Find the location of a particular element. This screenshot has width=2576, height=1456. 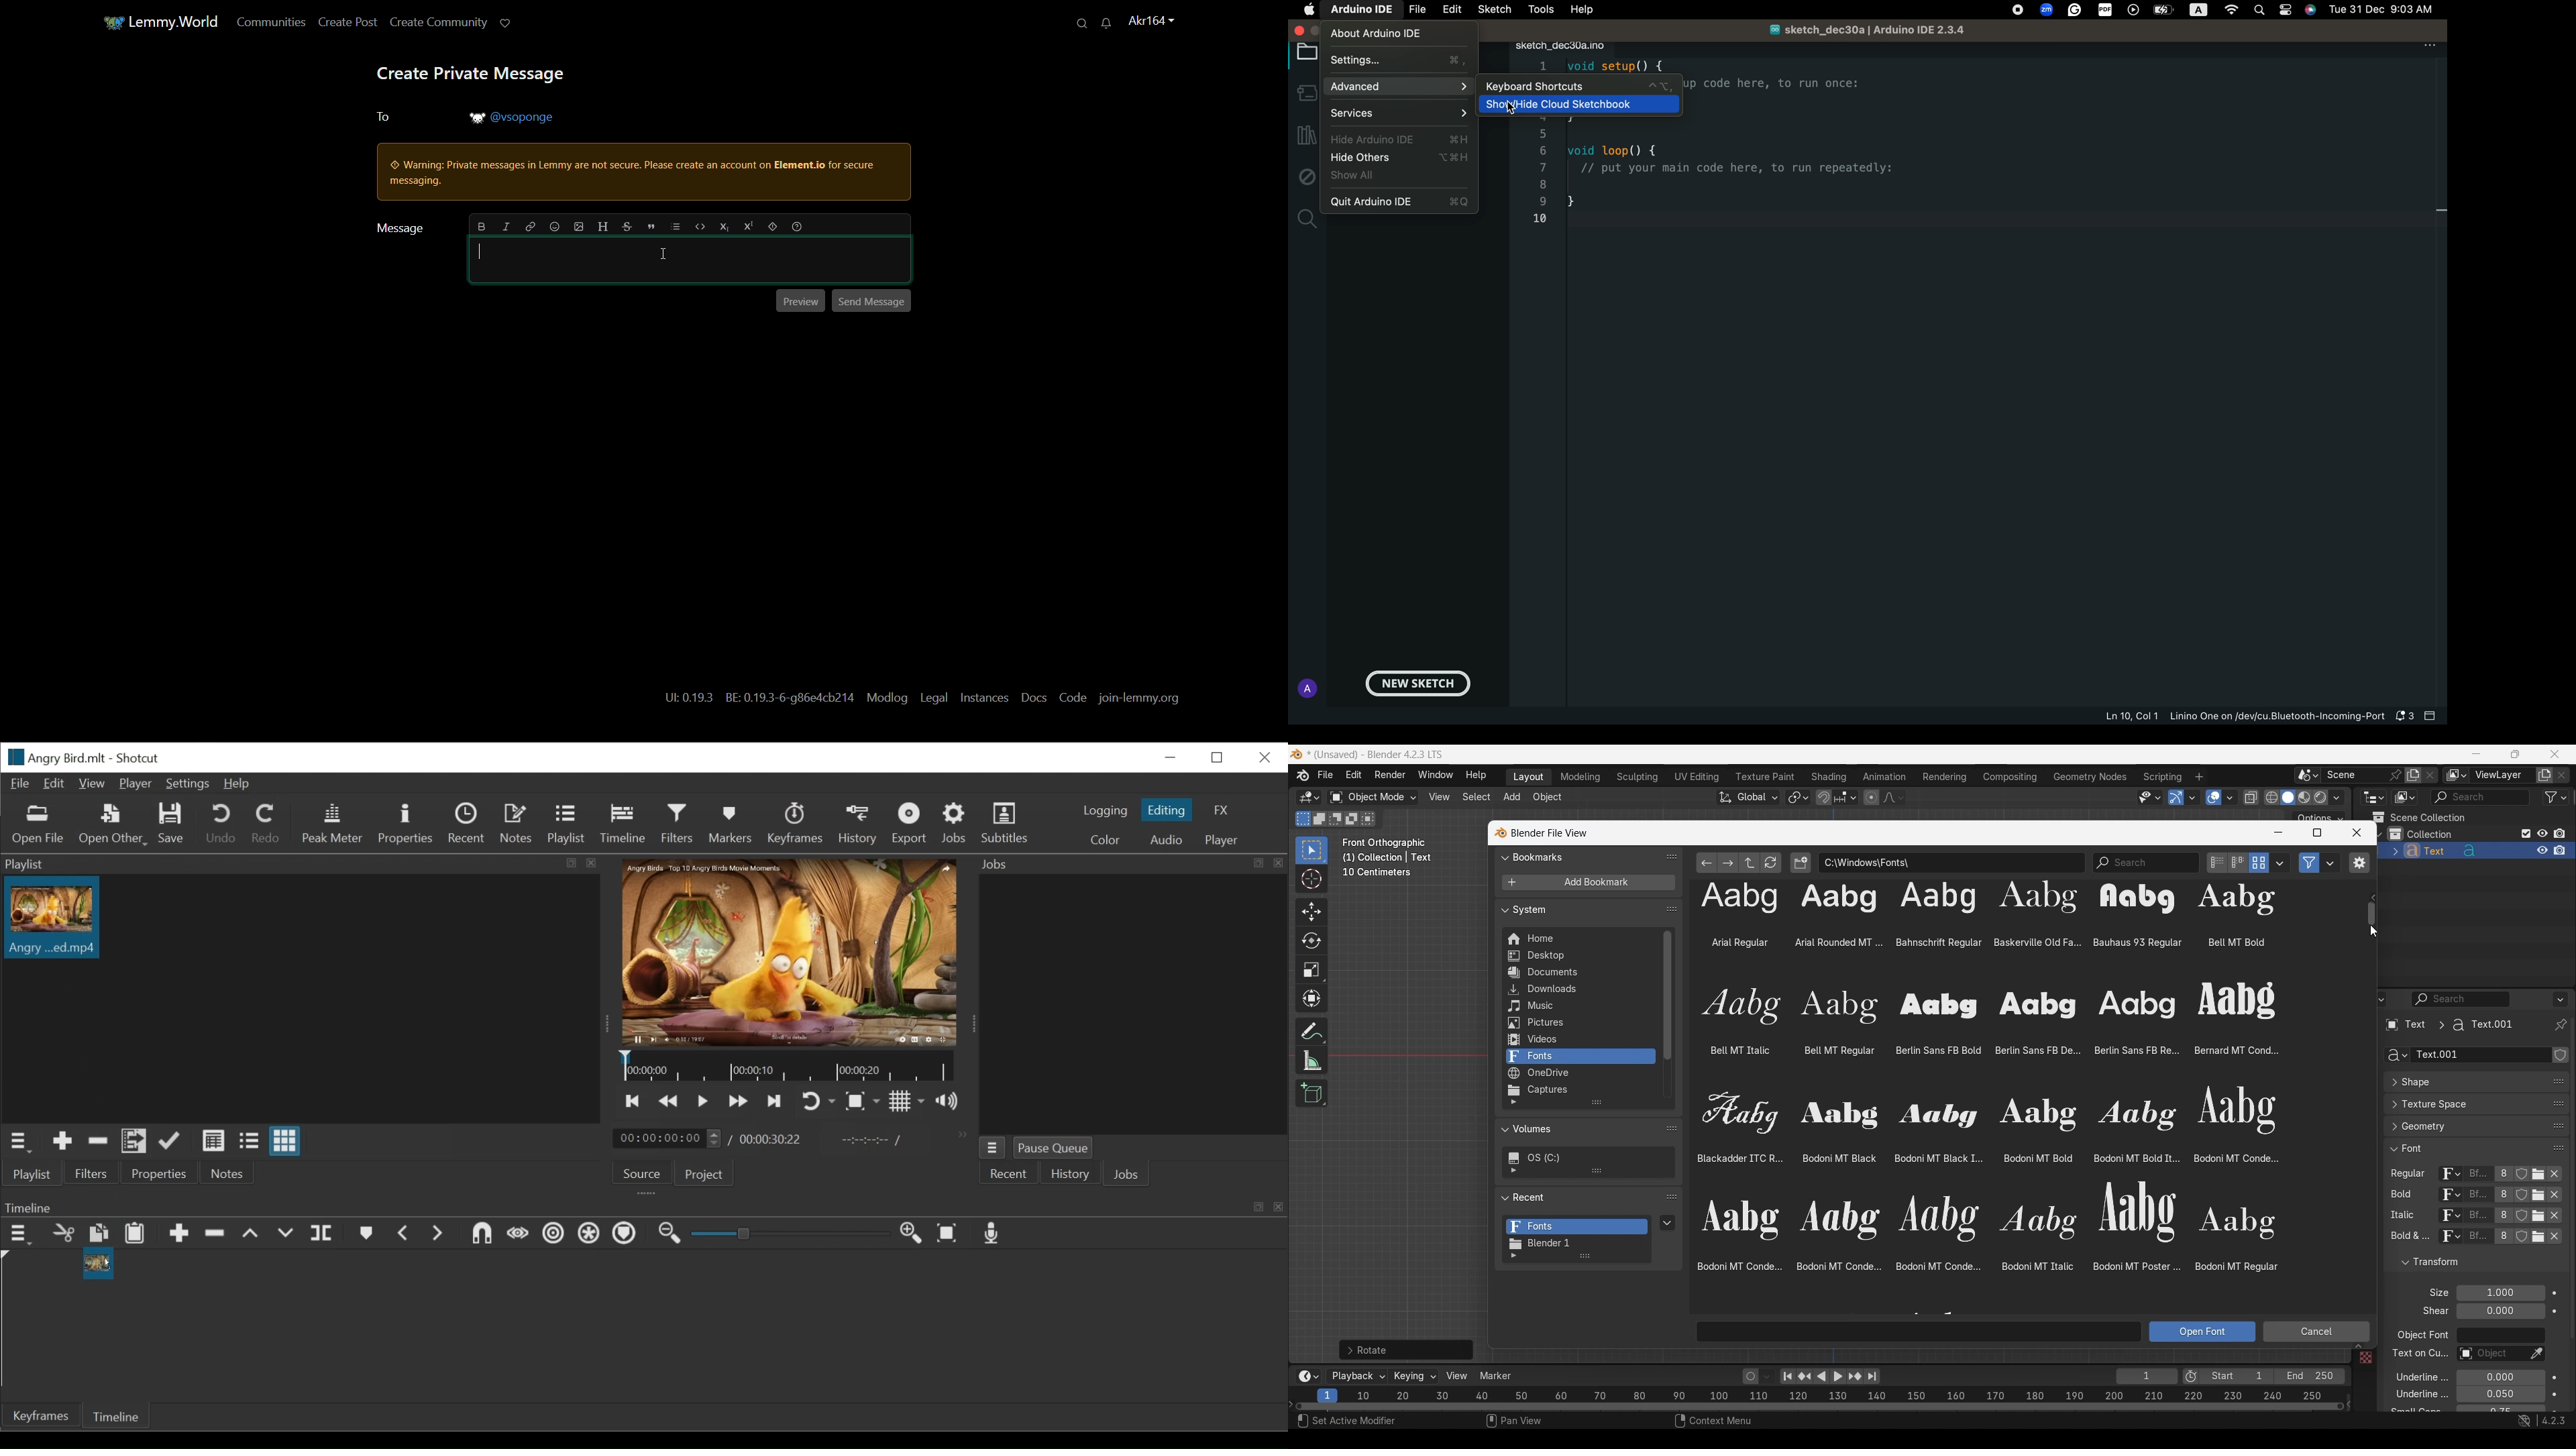

code is located at coordinates (1732, 151).